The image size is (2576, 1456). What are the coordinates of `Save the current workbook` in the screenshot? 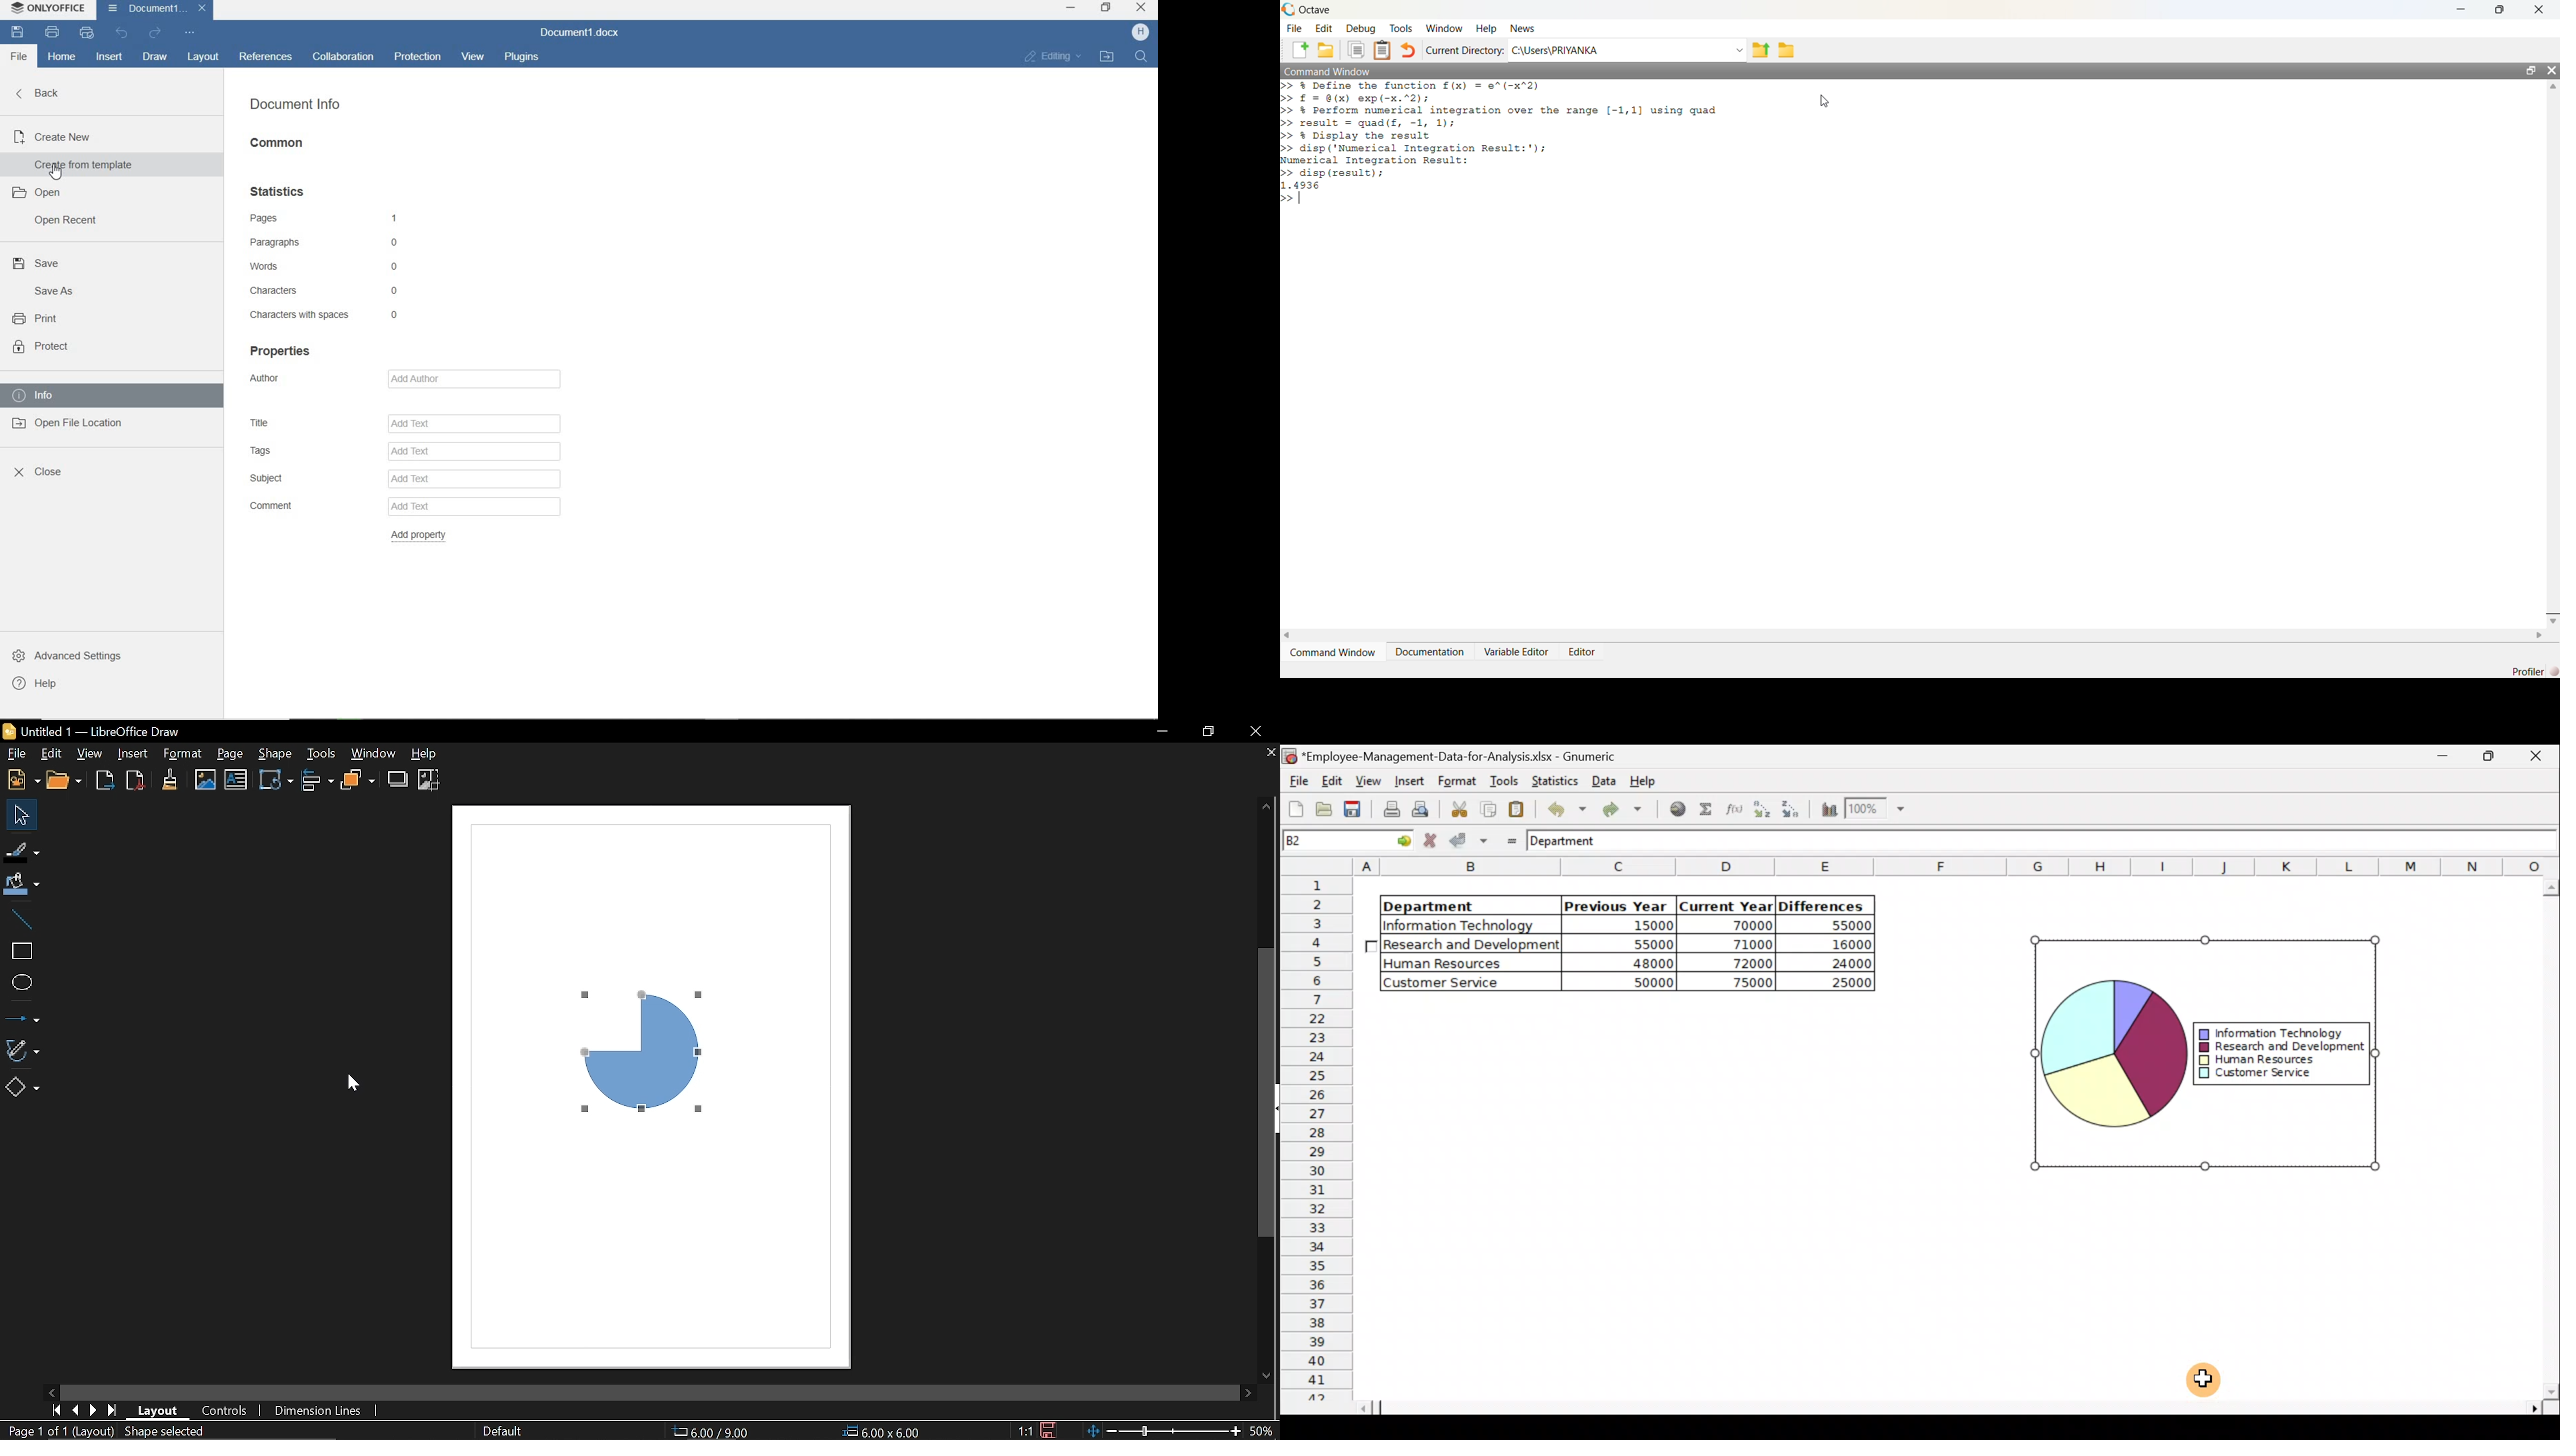 It's located at (1353, 810).